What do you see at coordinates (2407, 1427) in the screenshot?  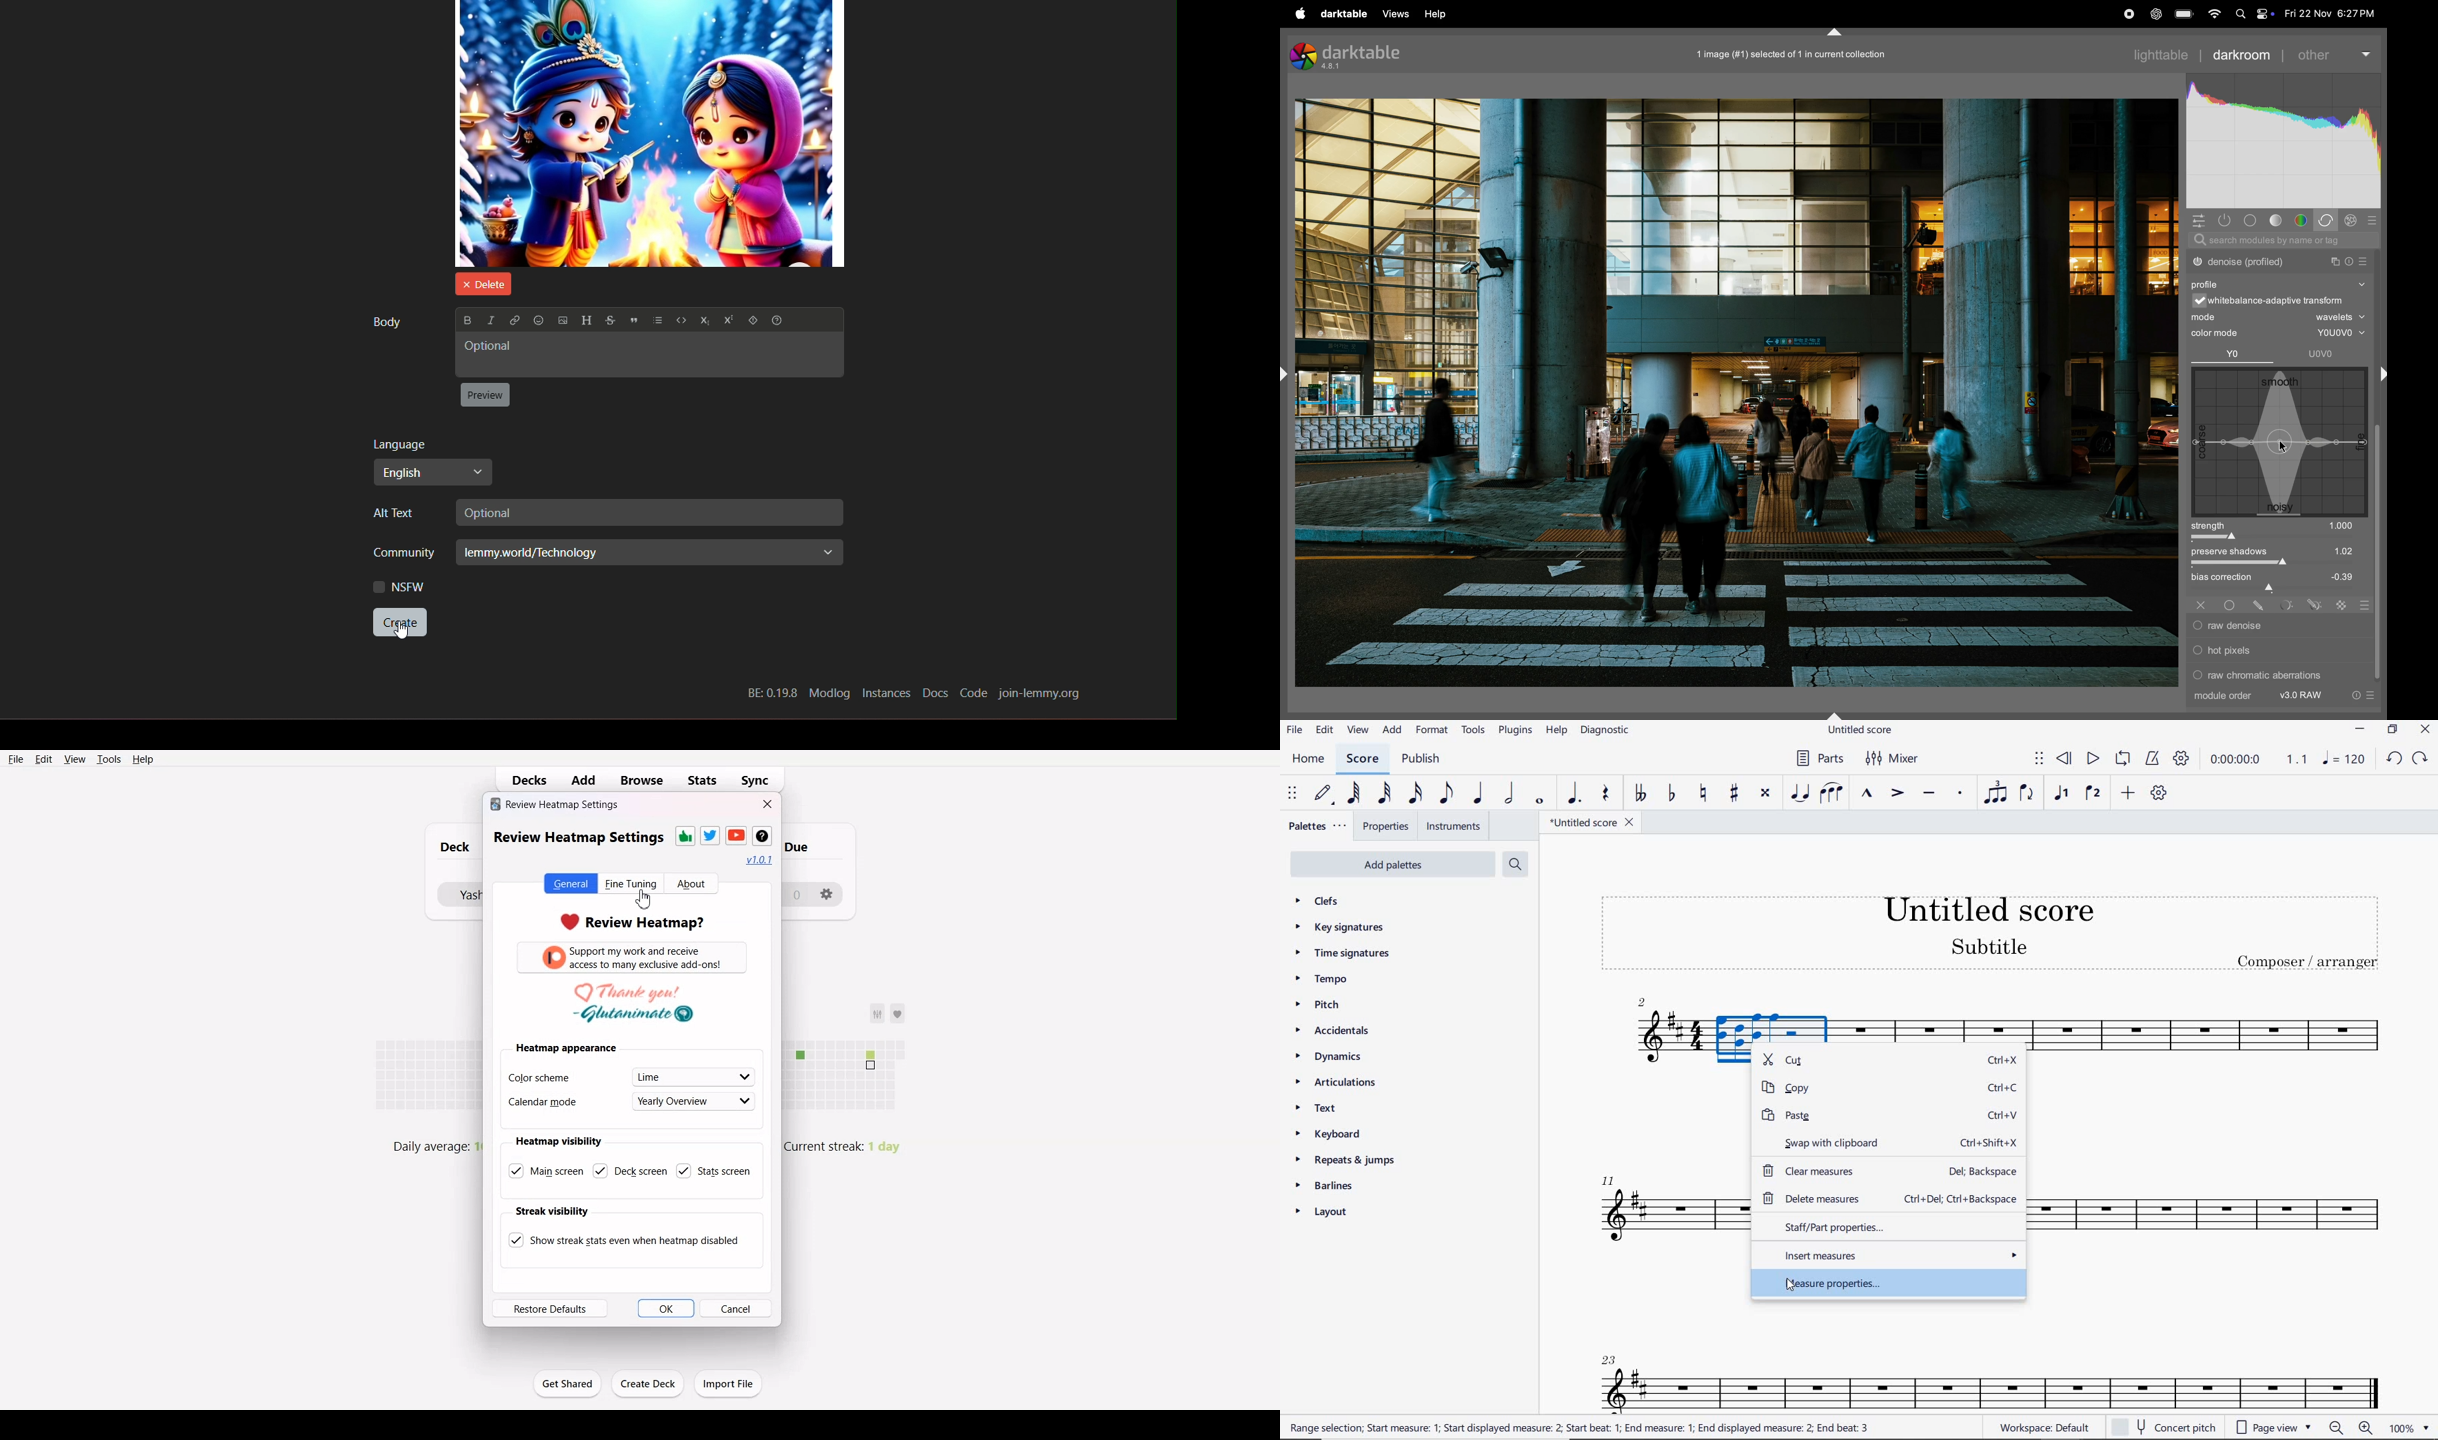 I see `zoom factor` at bounding box center [2407, 1427].